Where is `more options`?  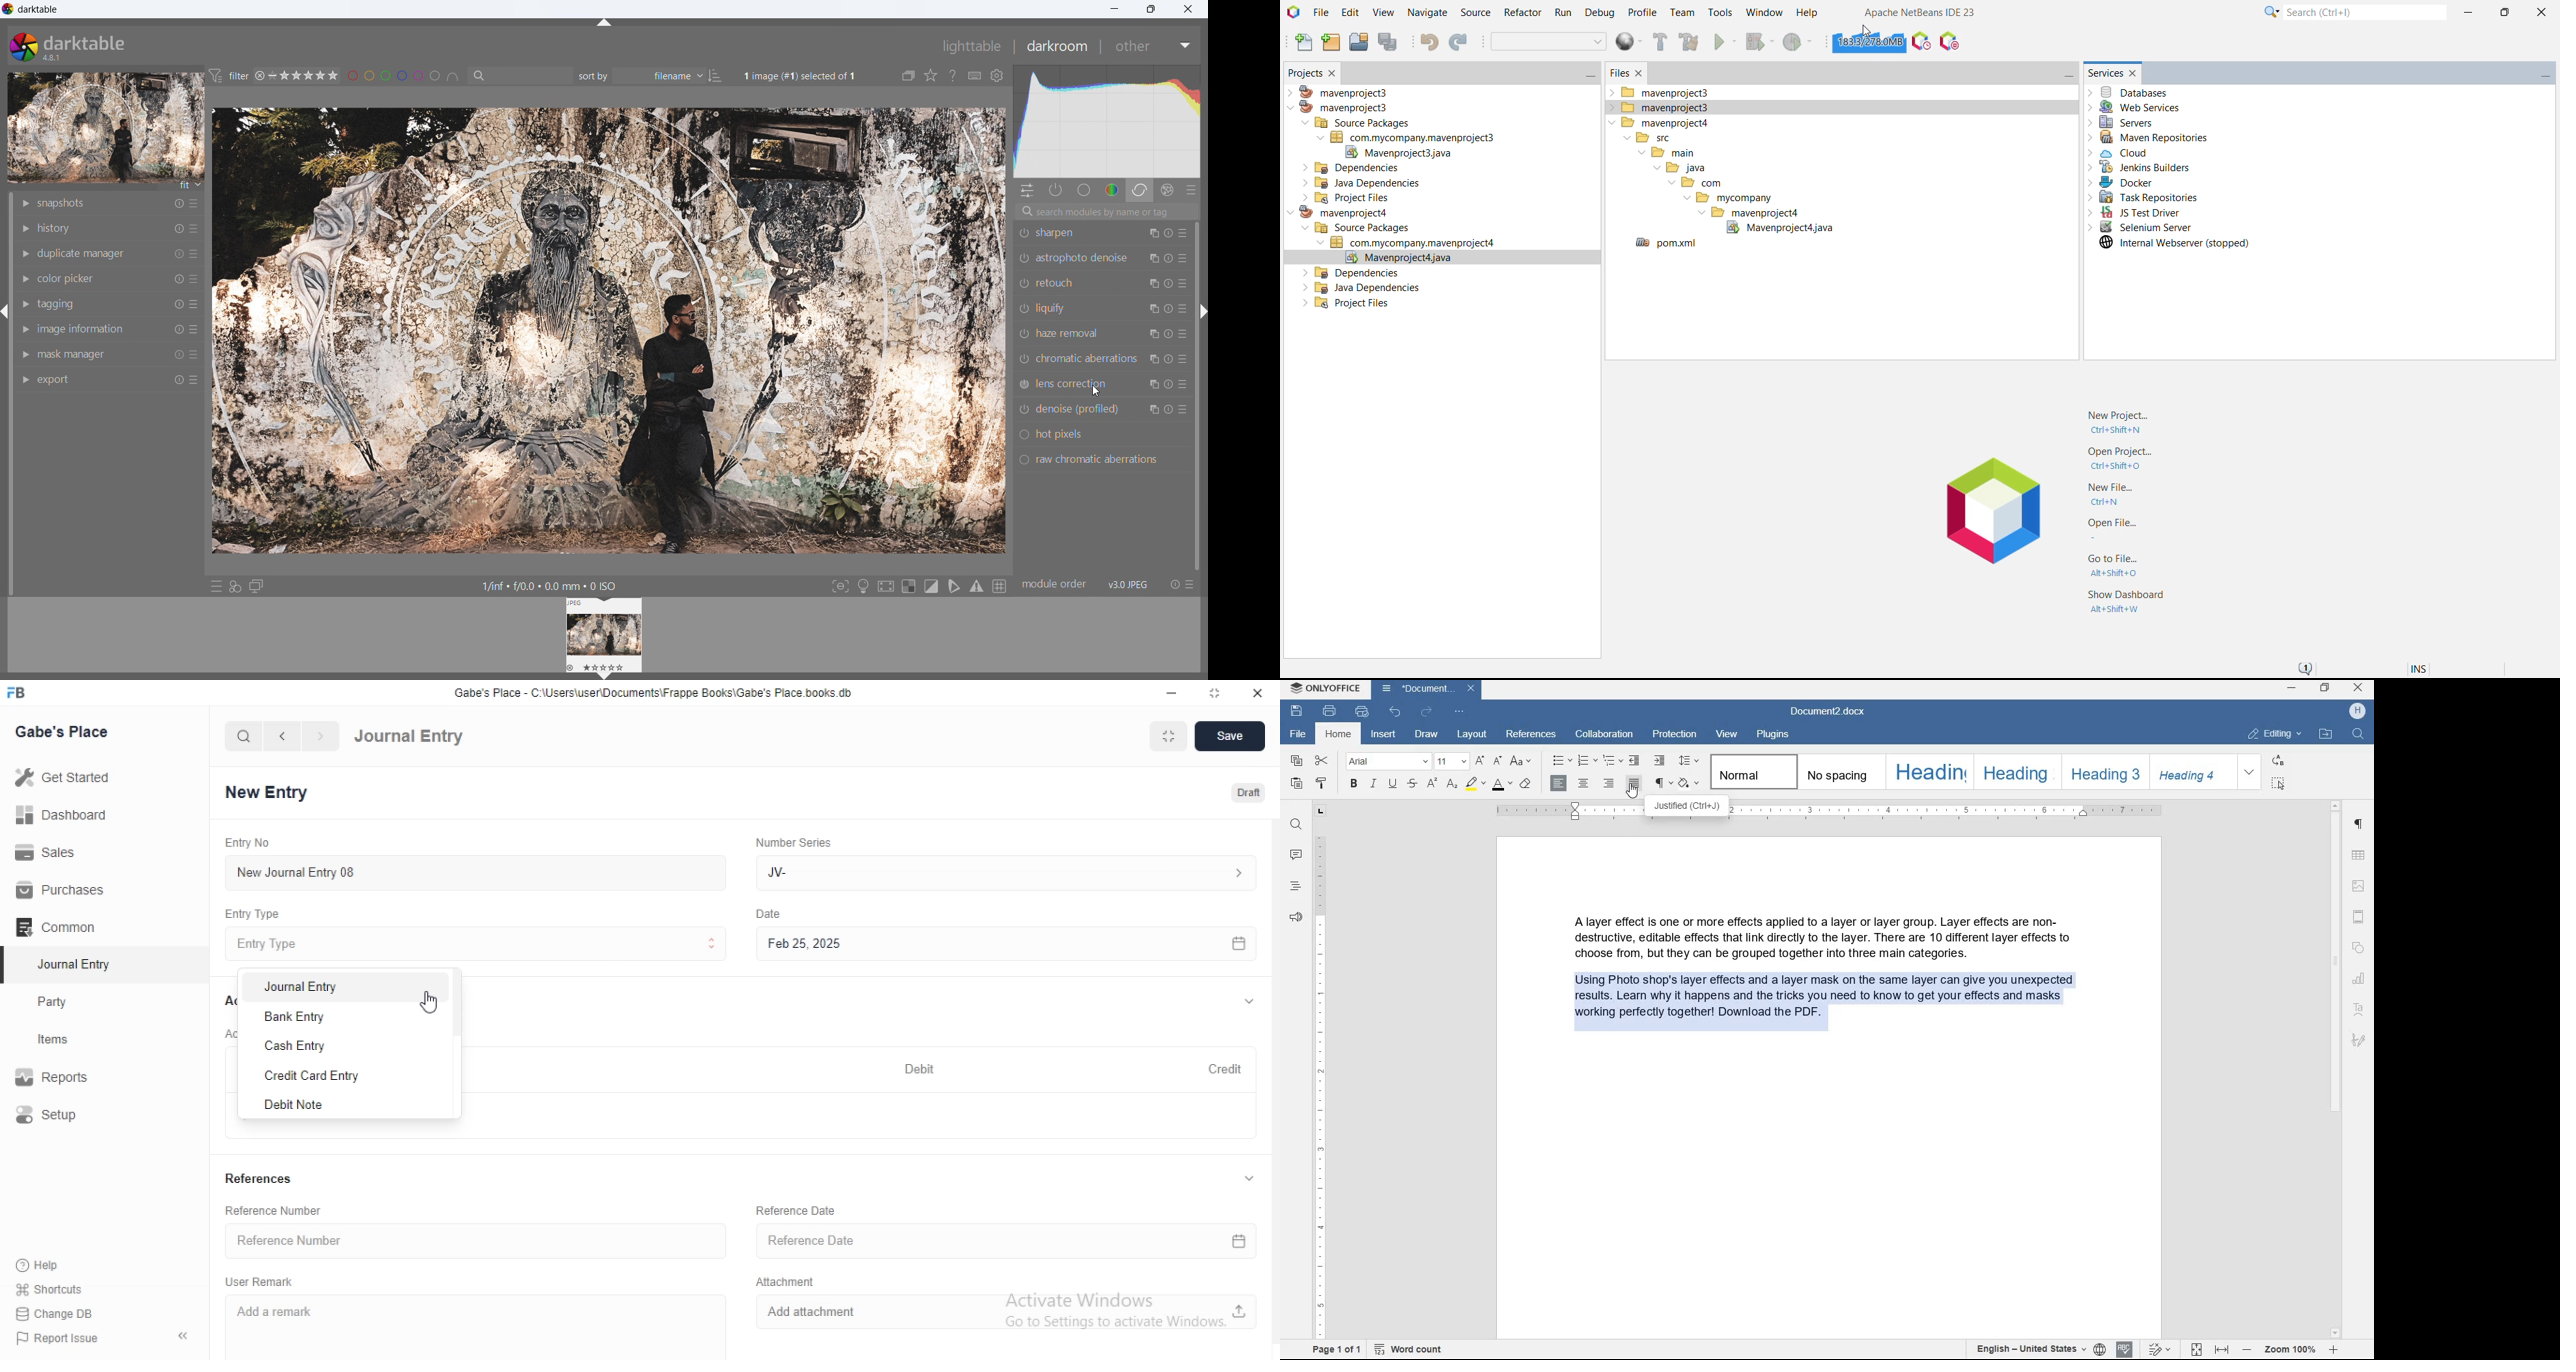
more options is located at coordinates (197, 332).